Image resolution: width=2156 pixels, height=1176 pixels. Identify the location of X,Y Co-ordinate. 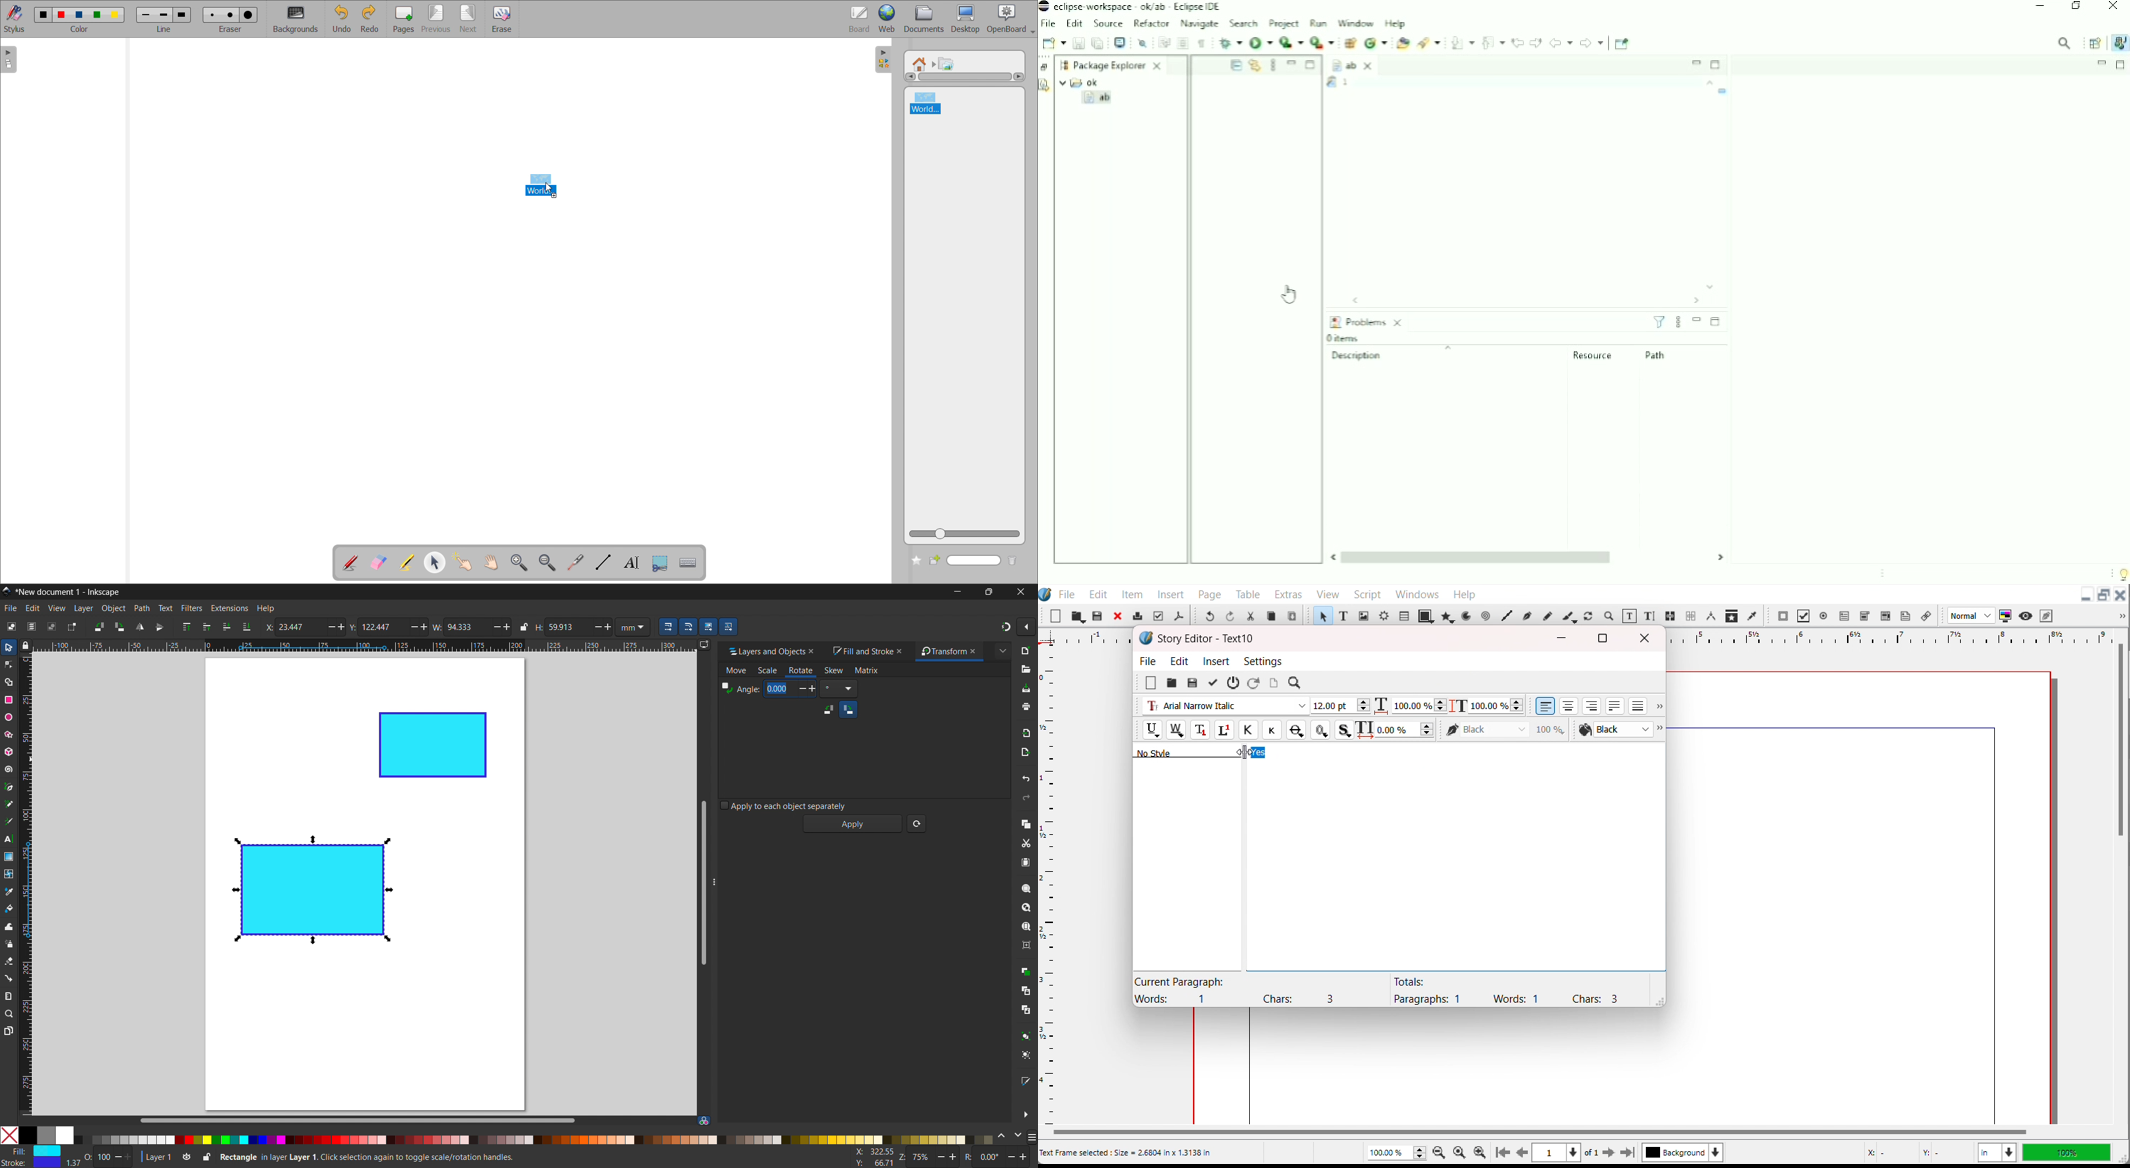
(1916, 1152).